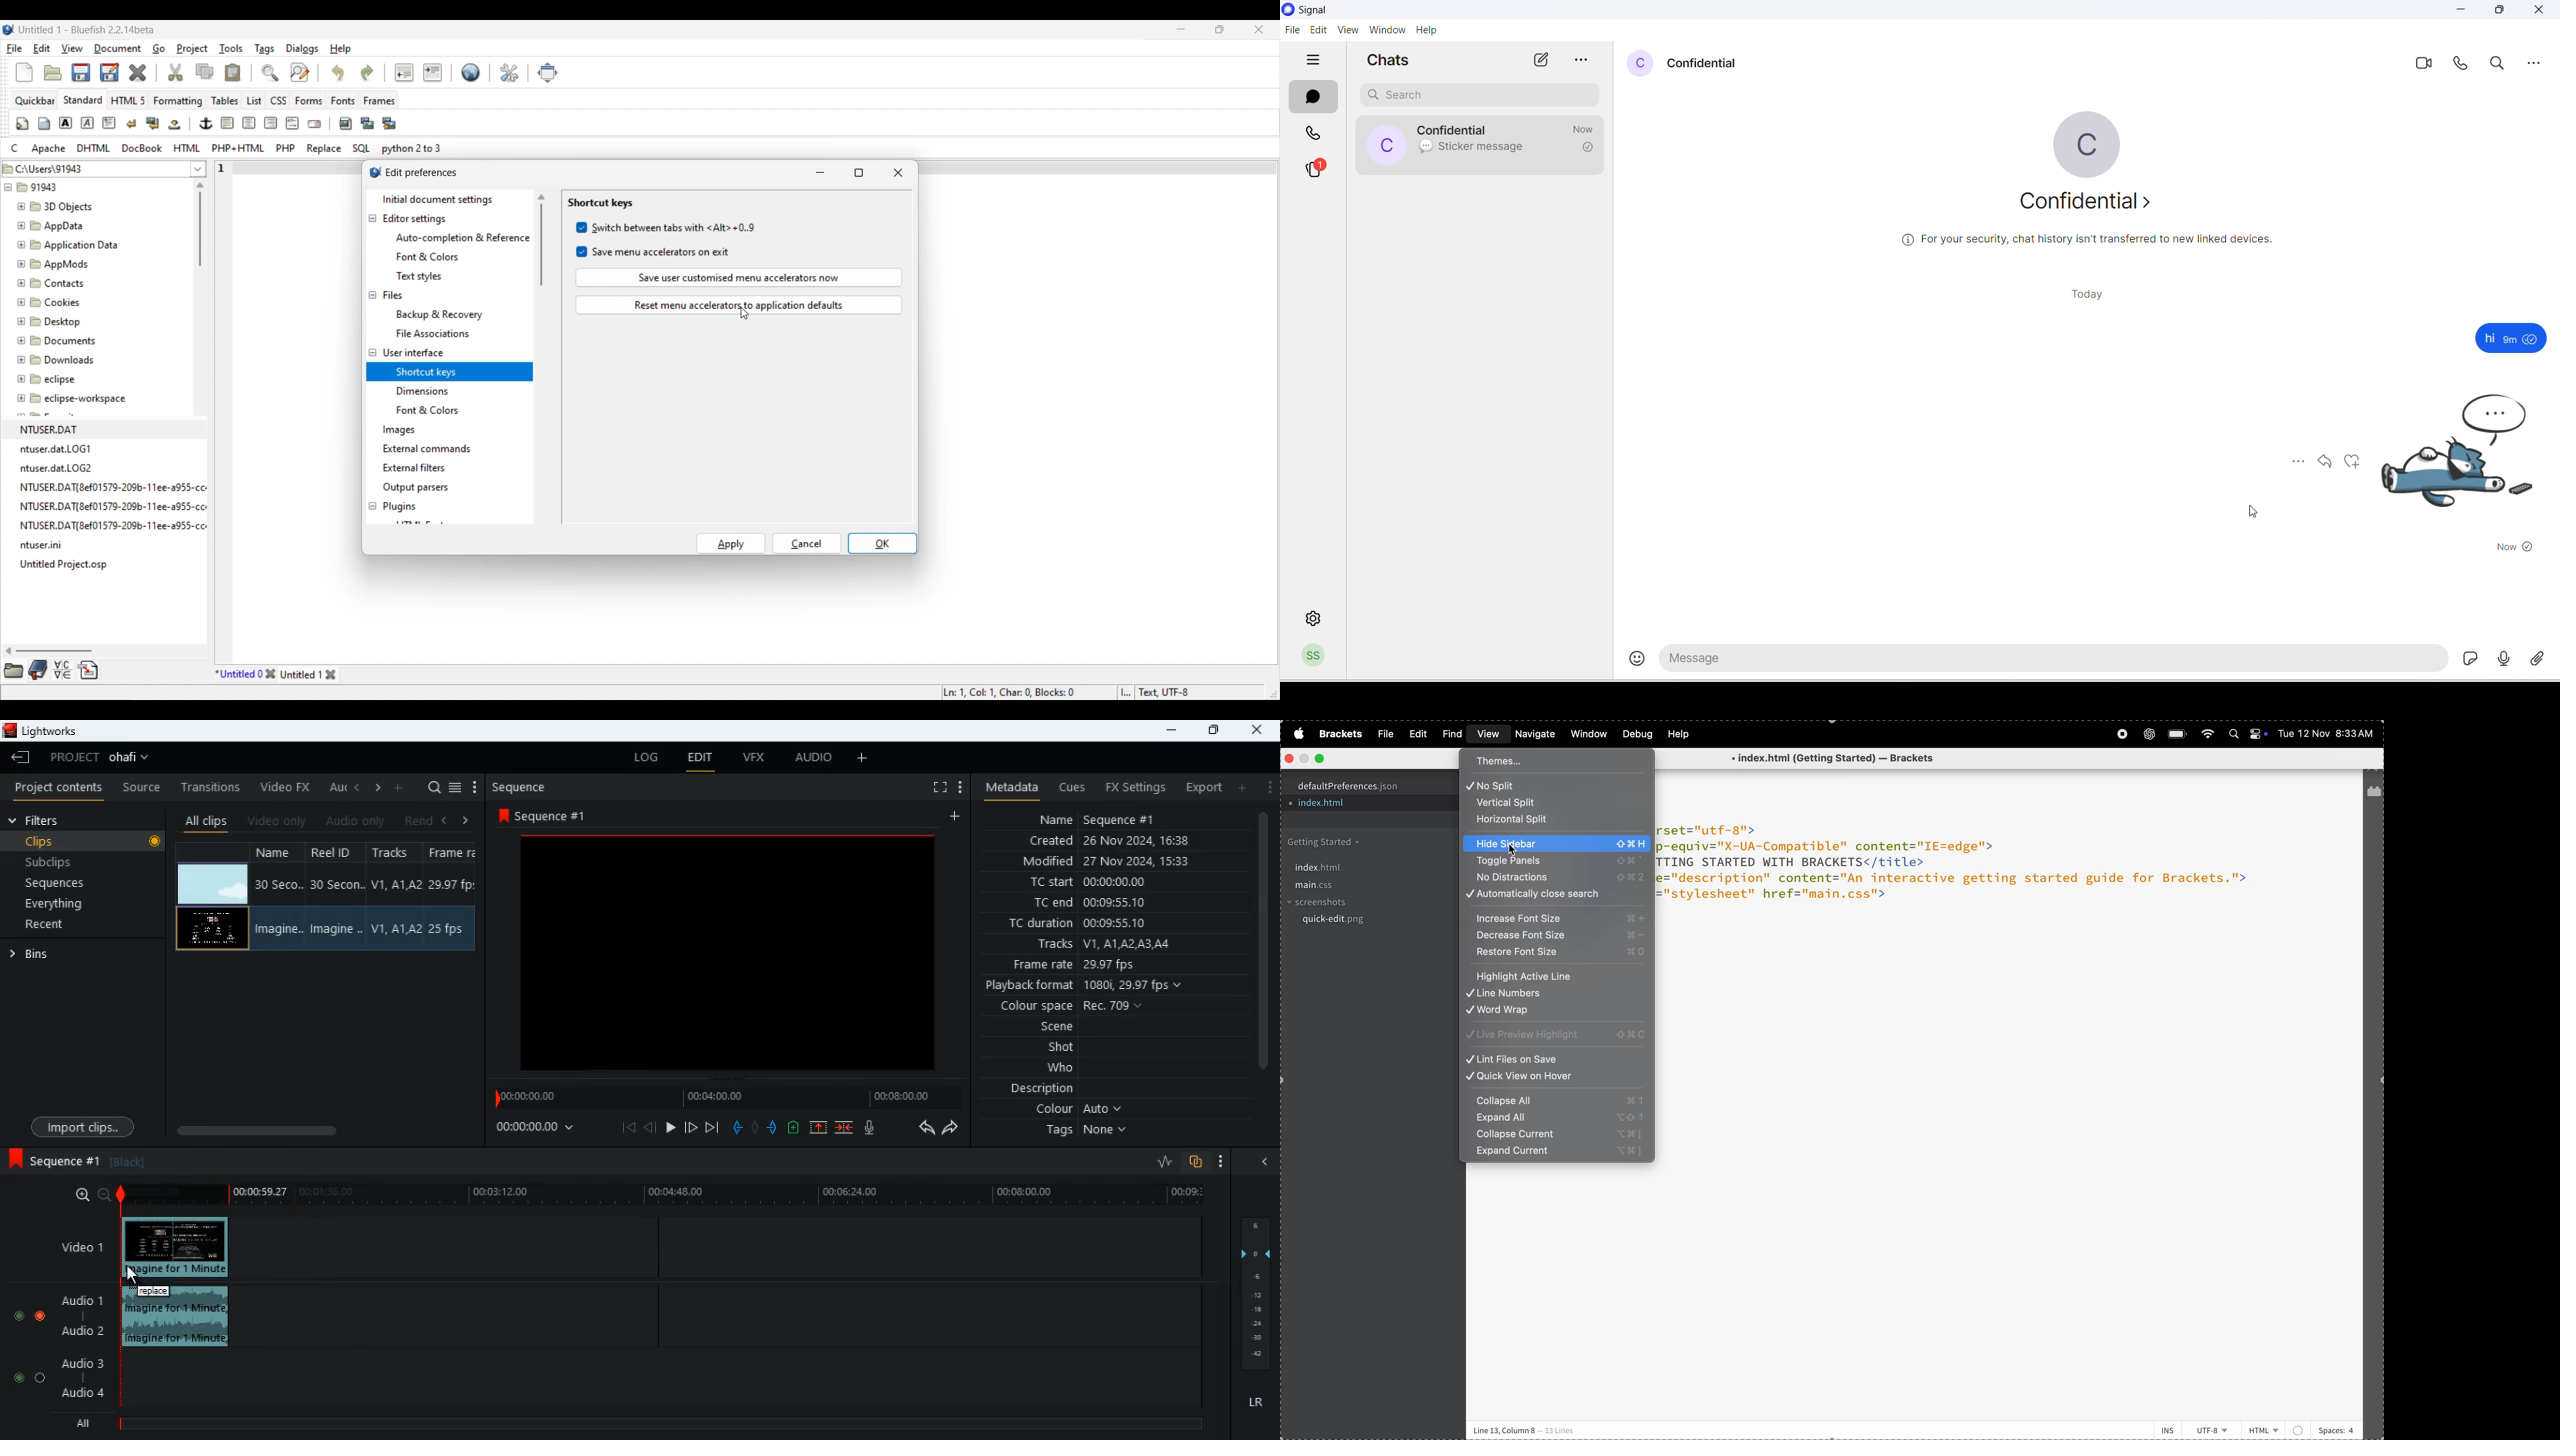 Image resolution: width=2576 pixels, height=1456 pixels. What do you see at coordinates (1987, 872) in the screenshot?
I see `code block` at bounding box center [1987, 872].